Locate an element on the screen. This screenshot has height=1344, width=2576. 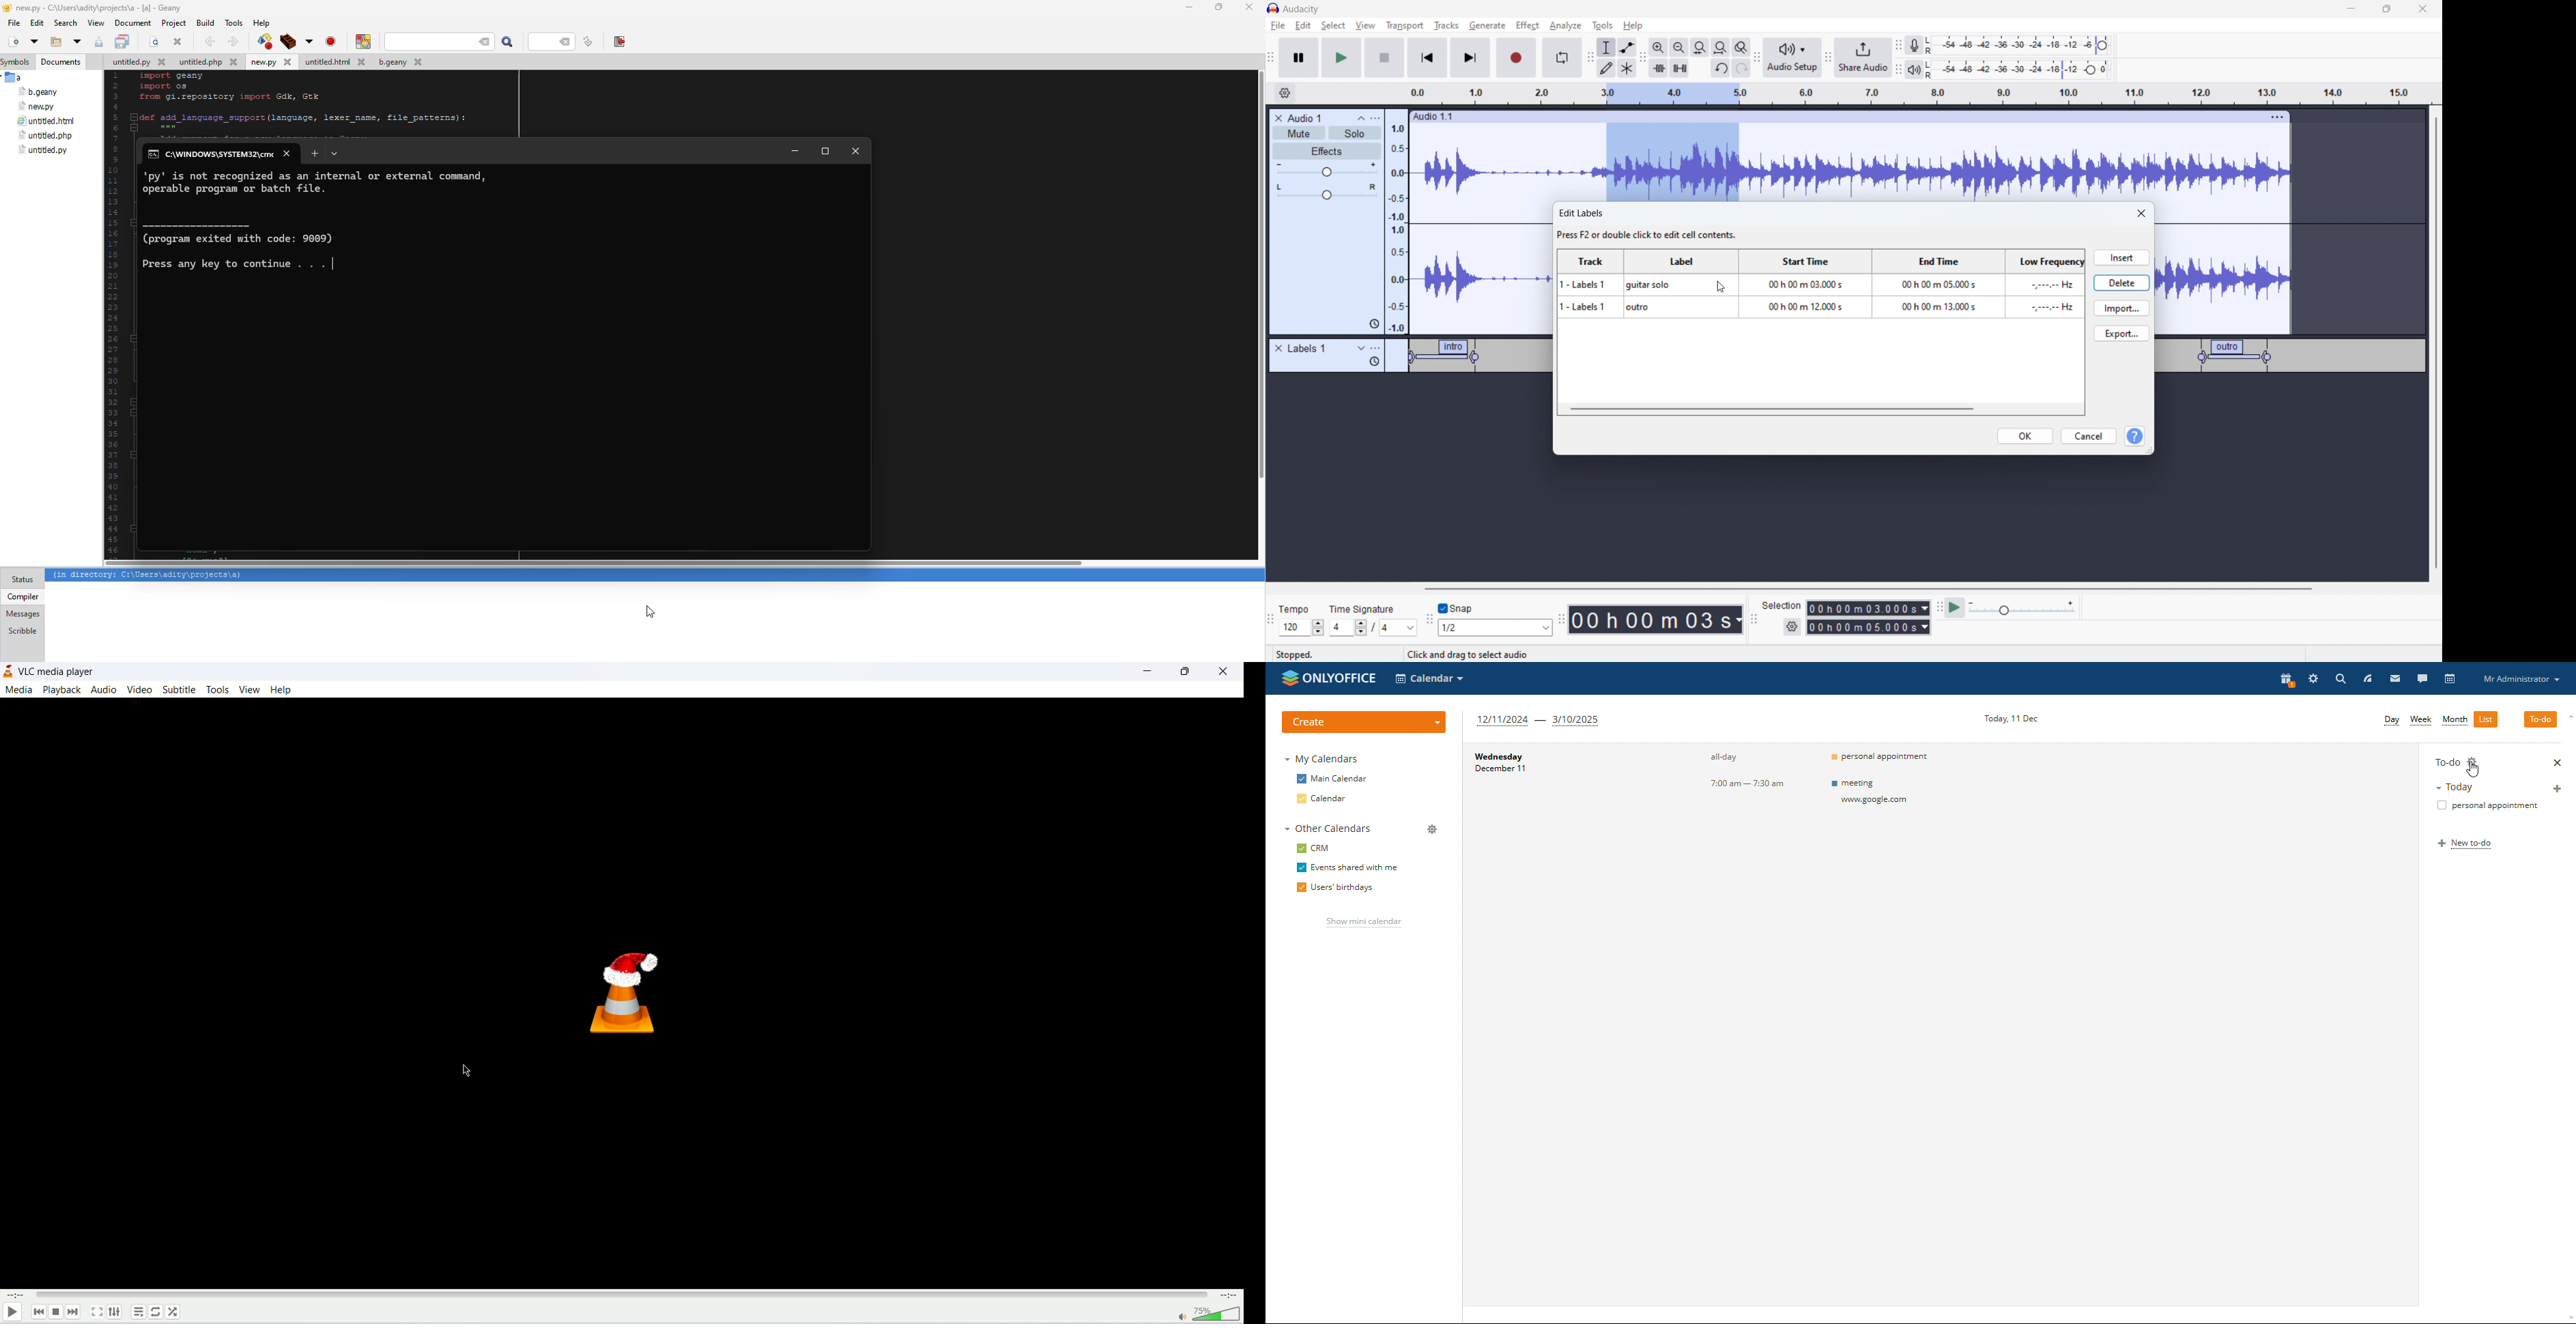
view is located at coordinates (1365, 25).